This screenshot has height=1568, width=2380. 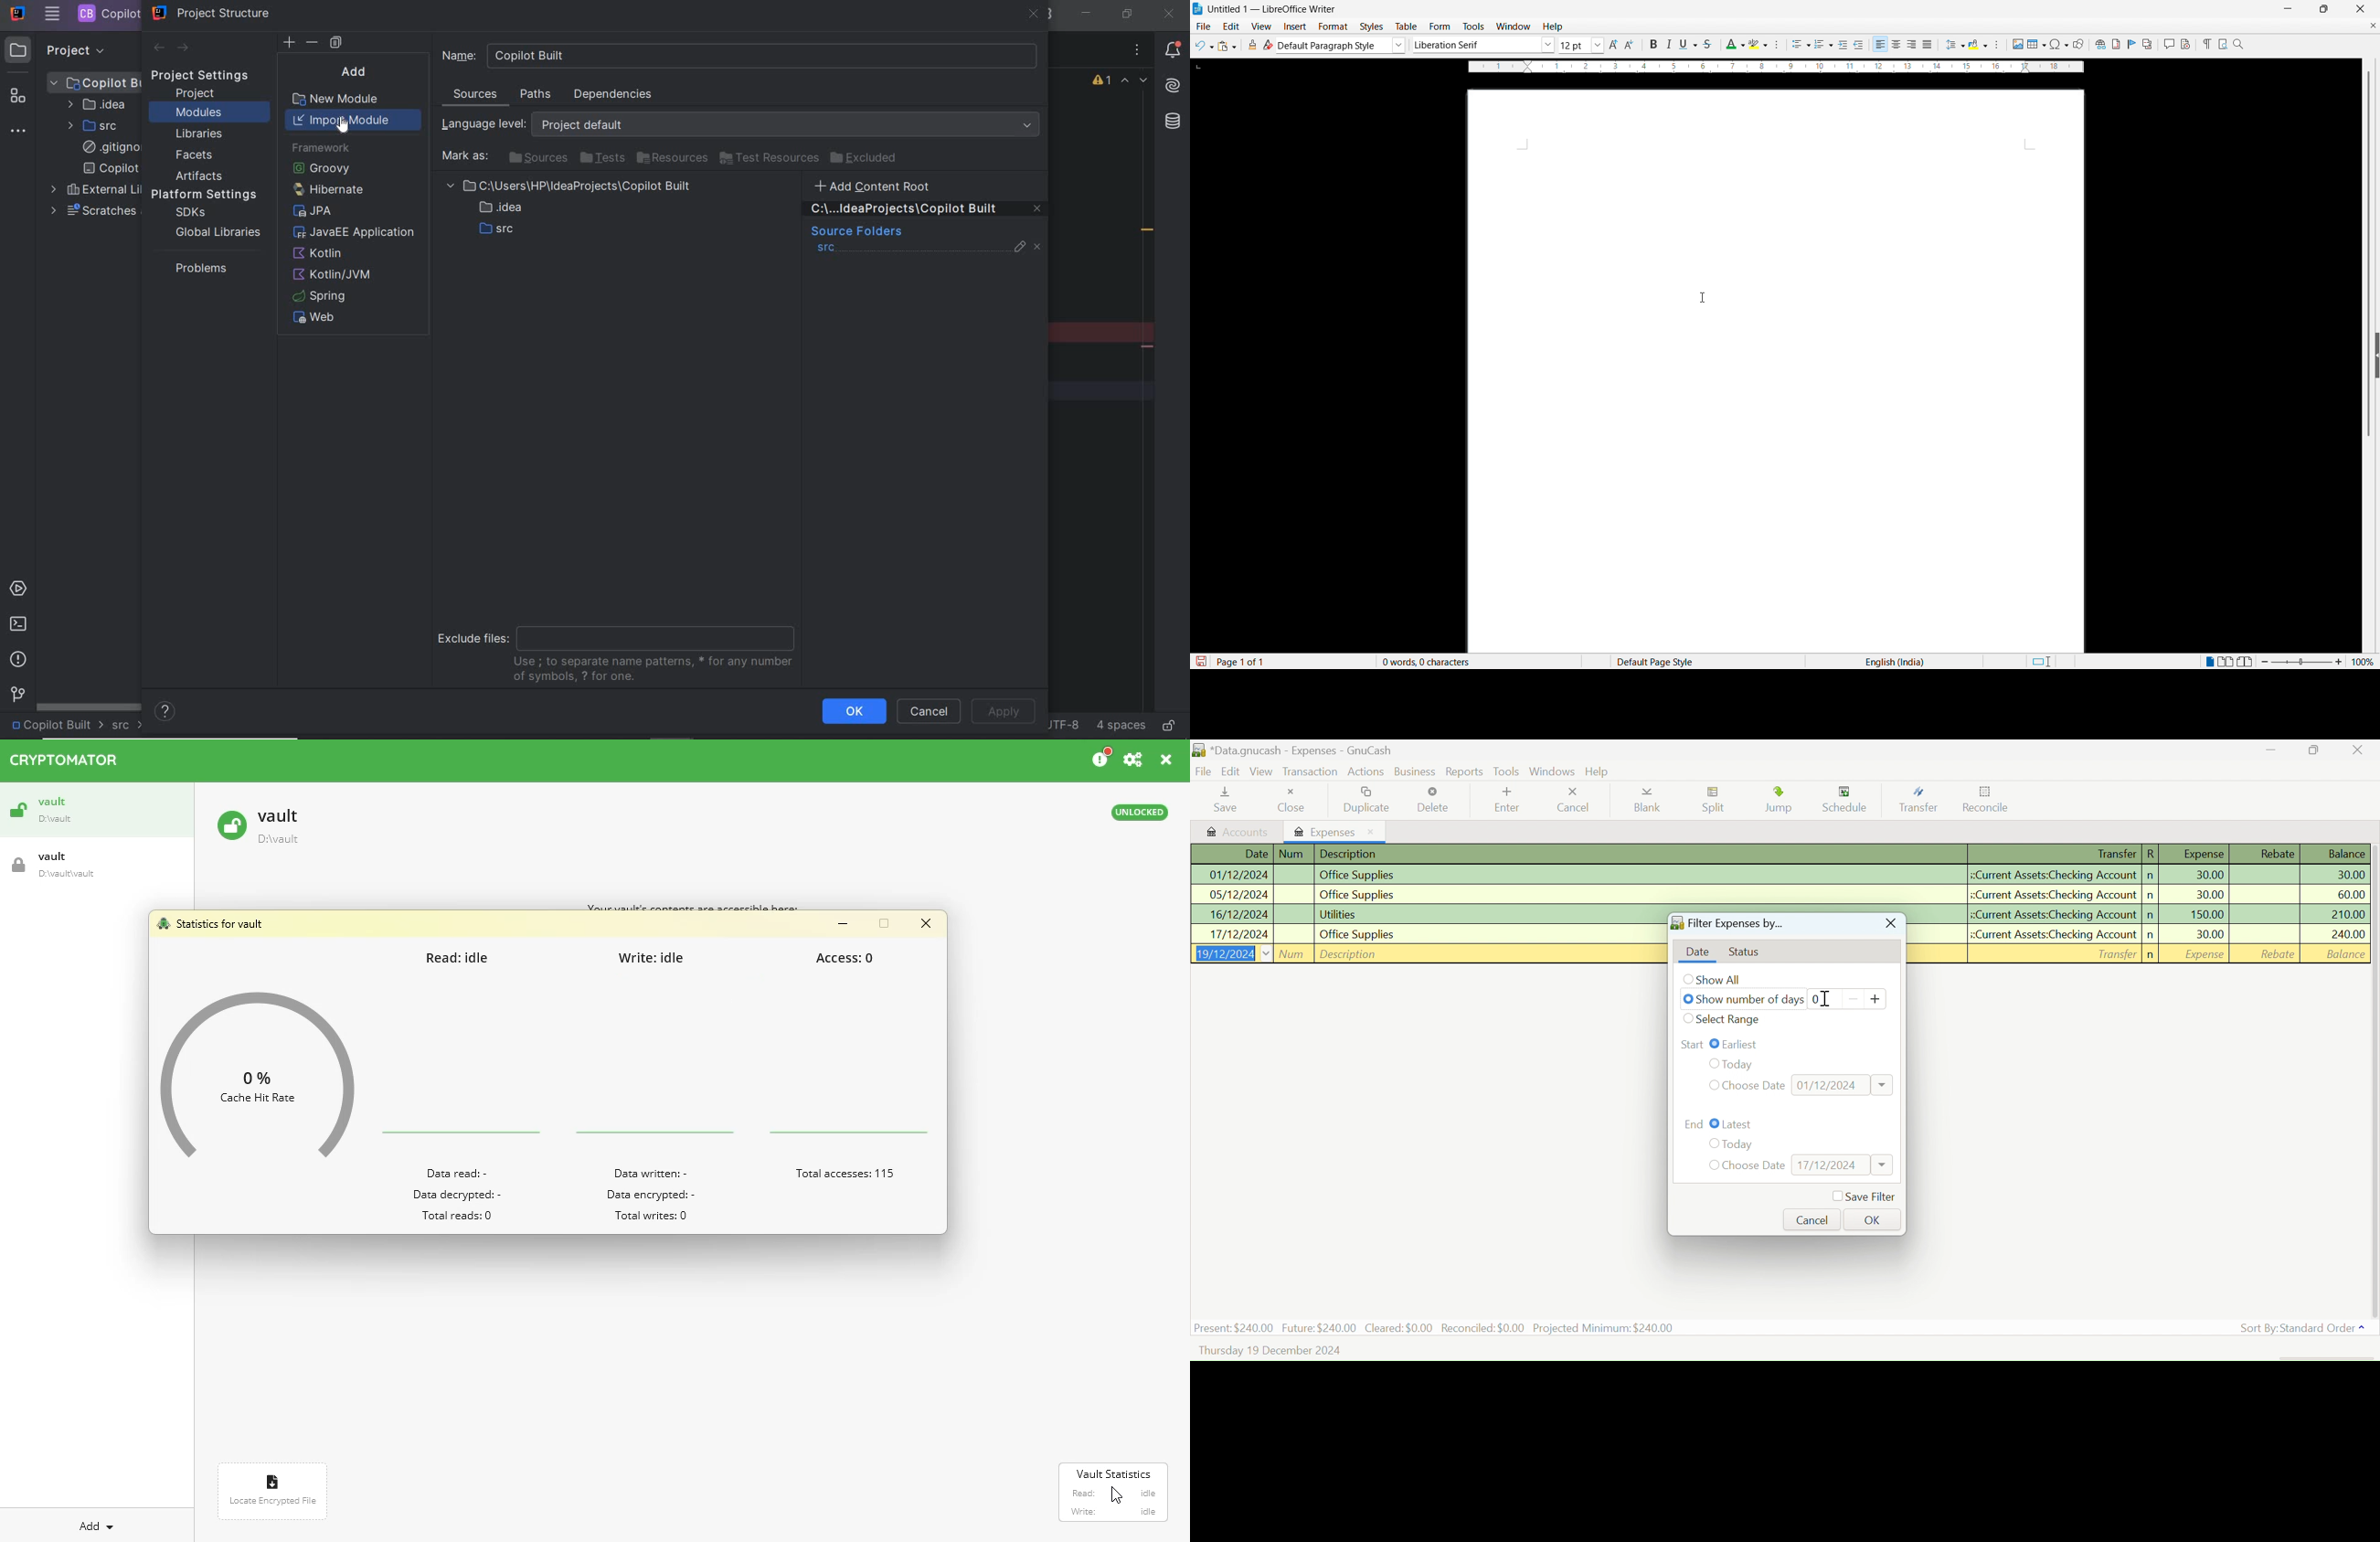 What do you see at coordinates (2168, 44) in the screenshot?
I see `Insert comment ` at bounding box center [2168, 44].